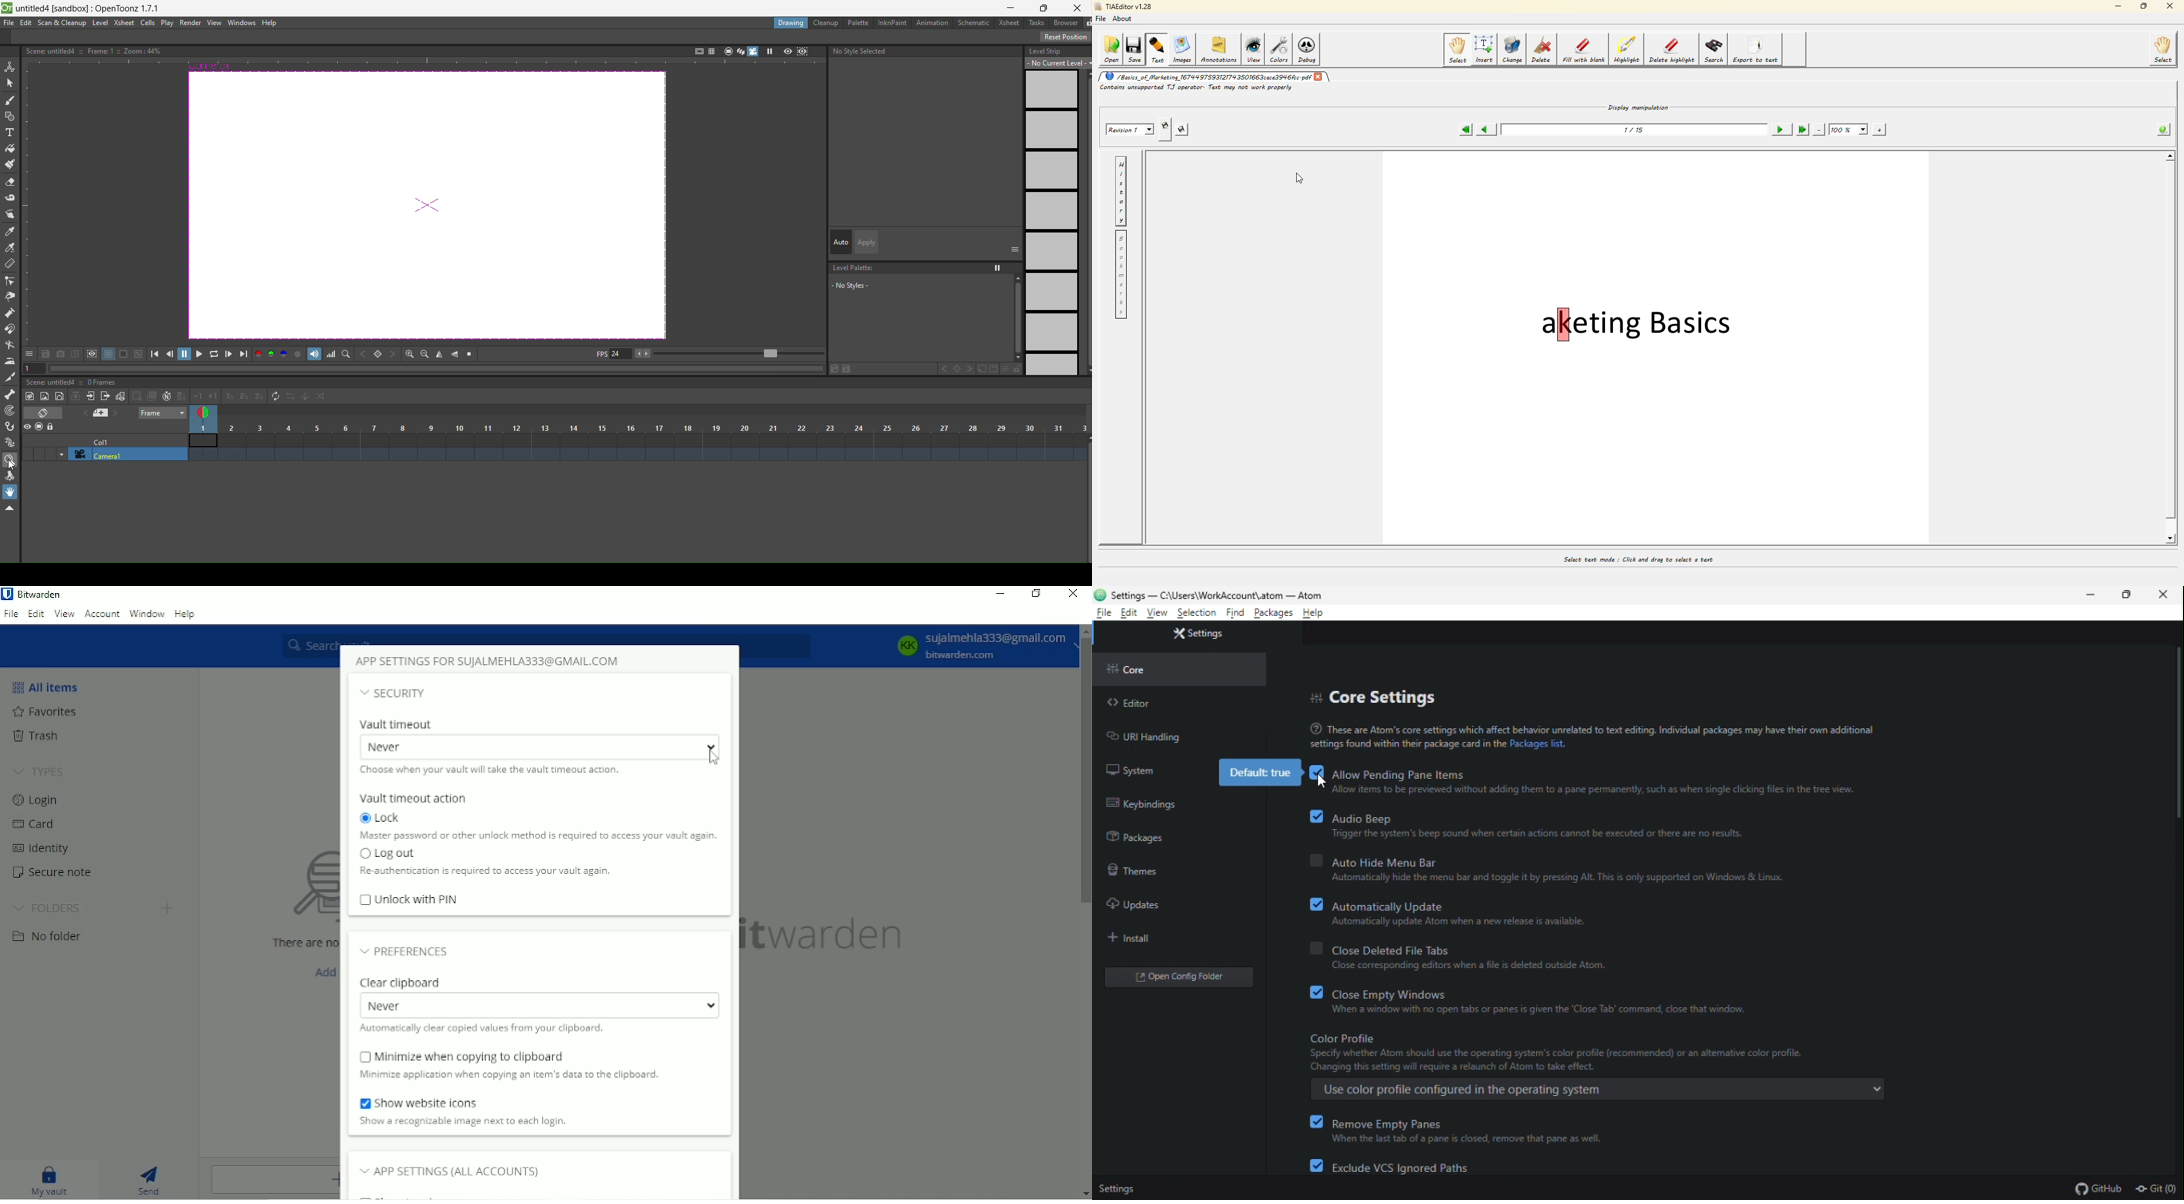  What do you see at coordinates (1001, 594) in the screenshot?
I see `Minimize` at bounding box center [1001, 594].